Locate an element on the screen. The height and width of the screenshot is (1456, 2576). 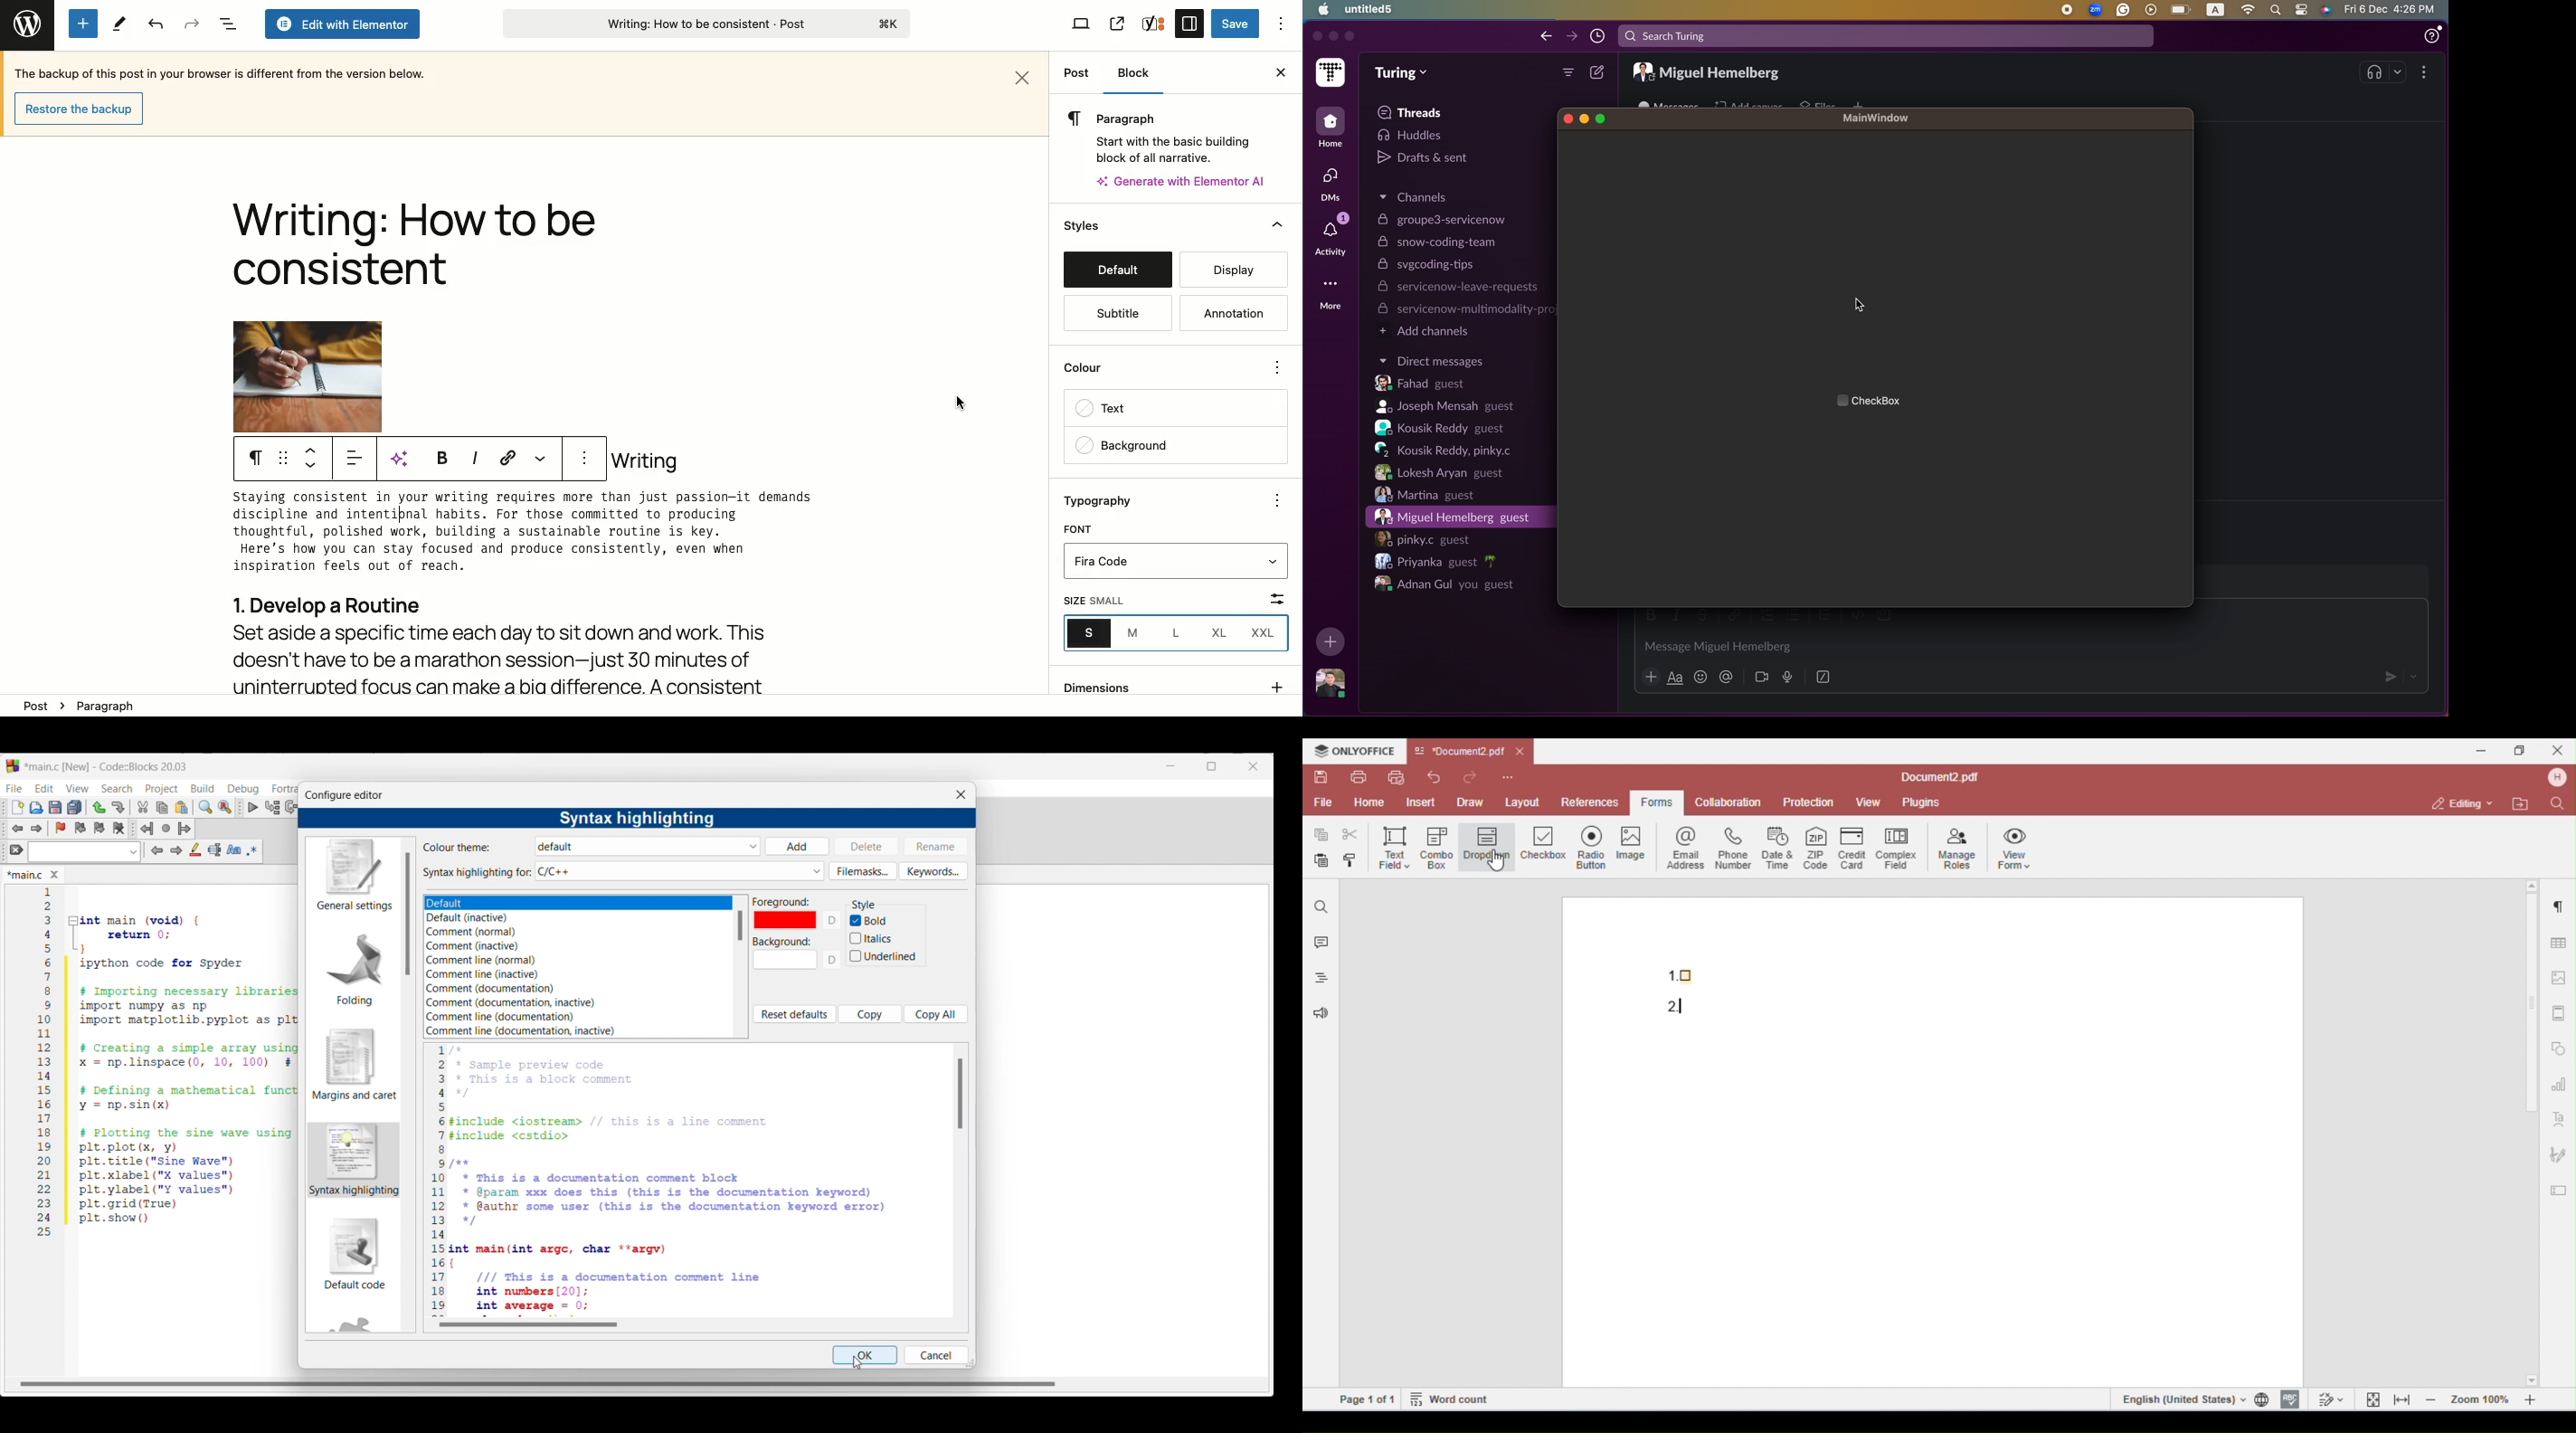
Next bookmark is located at coordinates (99, 828).